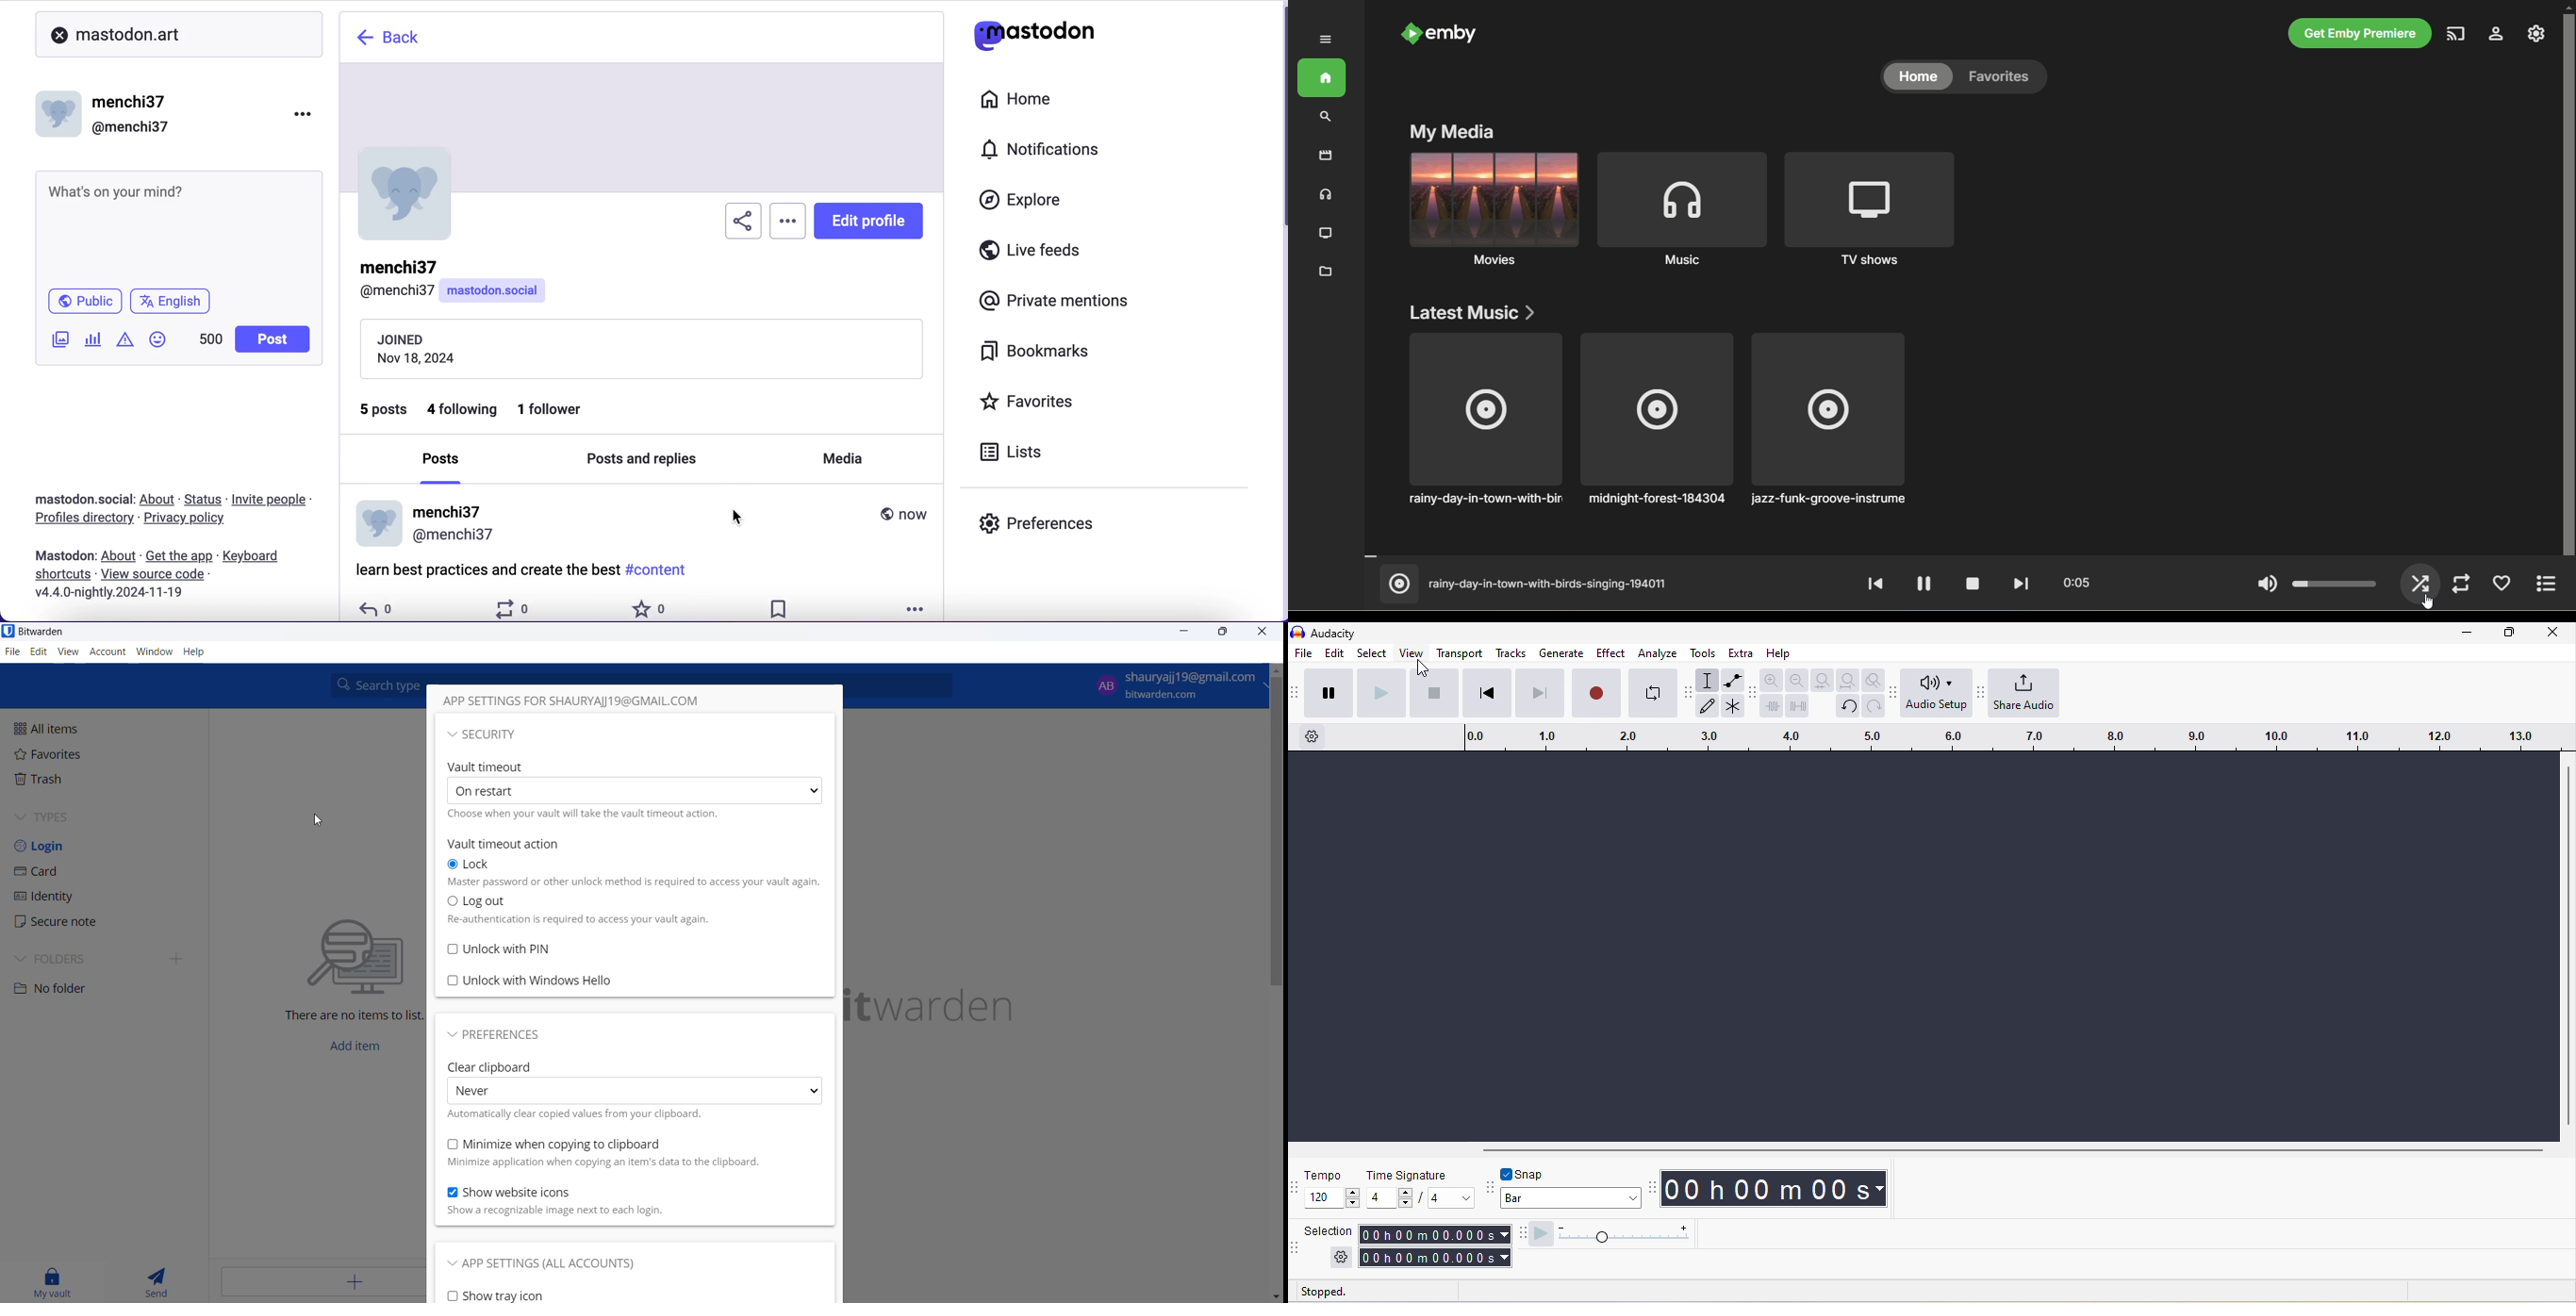 Image resolution: width=2576 pixels, height=1316 pixels. What do you see at coordinates (520, 949) in the screenshot?
I see `unlock with pin` at bounding box center [520, 949].